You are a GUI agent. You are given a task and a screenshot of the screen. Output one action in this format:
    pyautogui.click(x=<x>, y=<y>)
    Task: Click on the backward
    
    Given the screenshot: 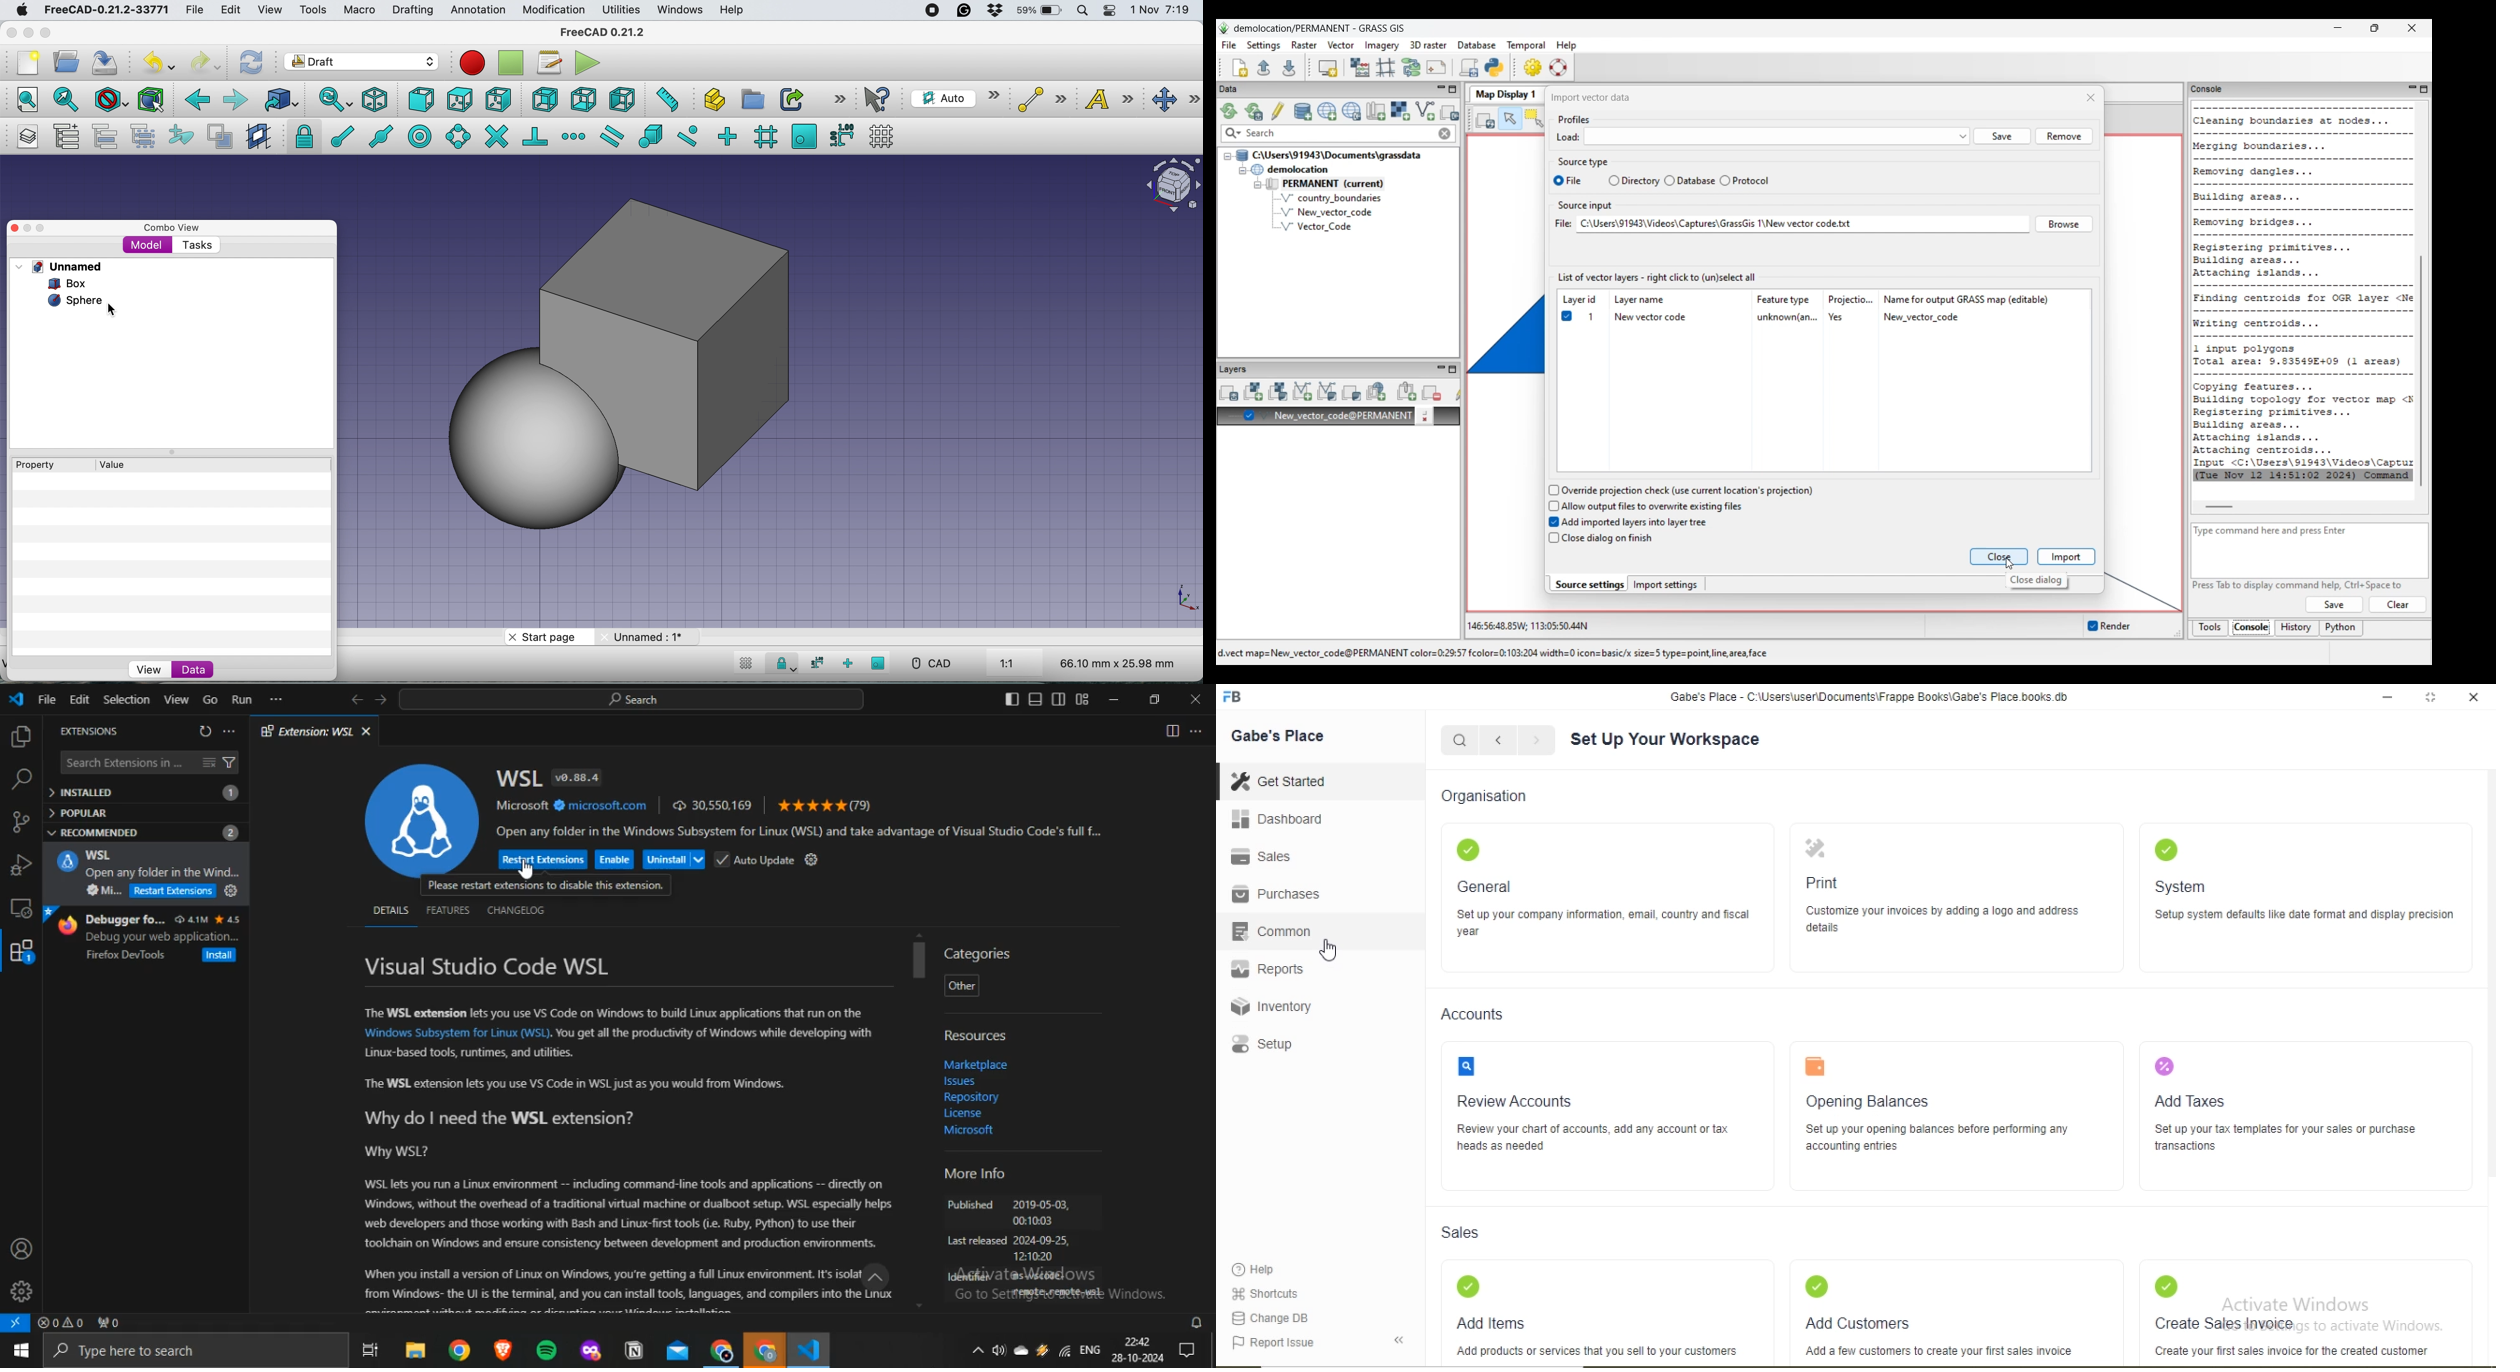 What is the action you would take?
    pyautogui.click(x=195, y=100)
    